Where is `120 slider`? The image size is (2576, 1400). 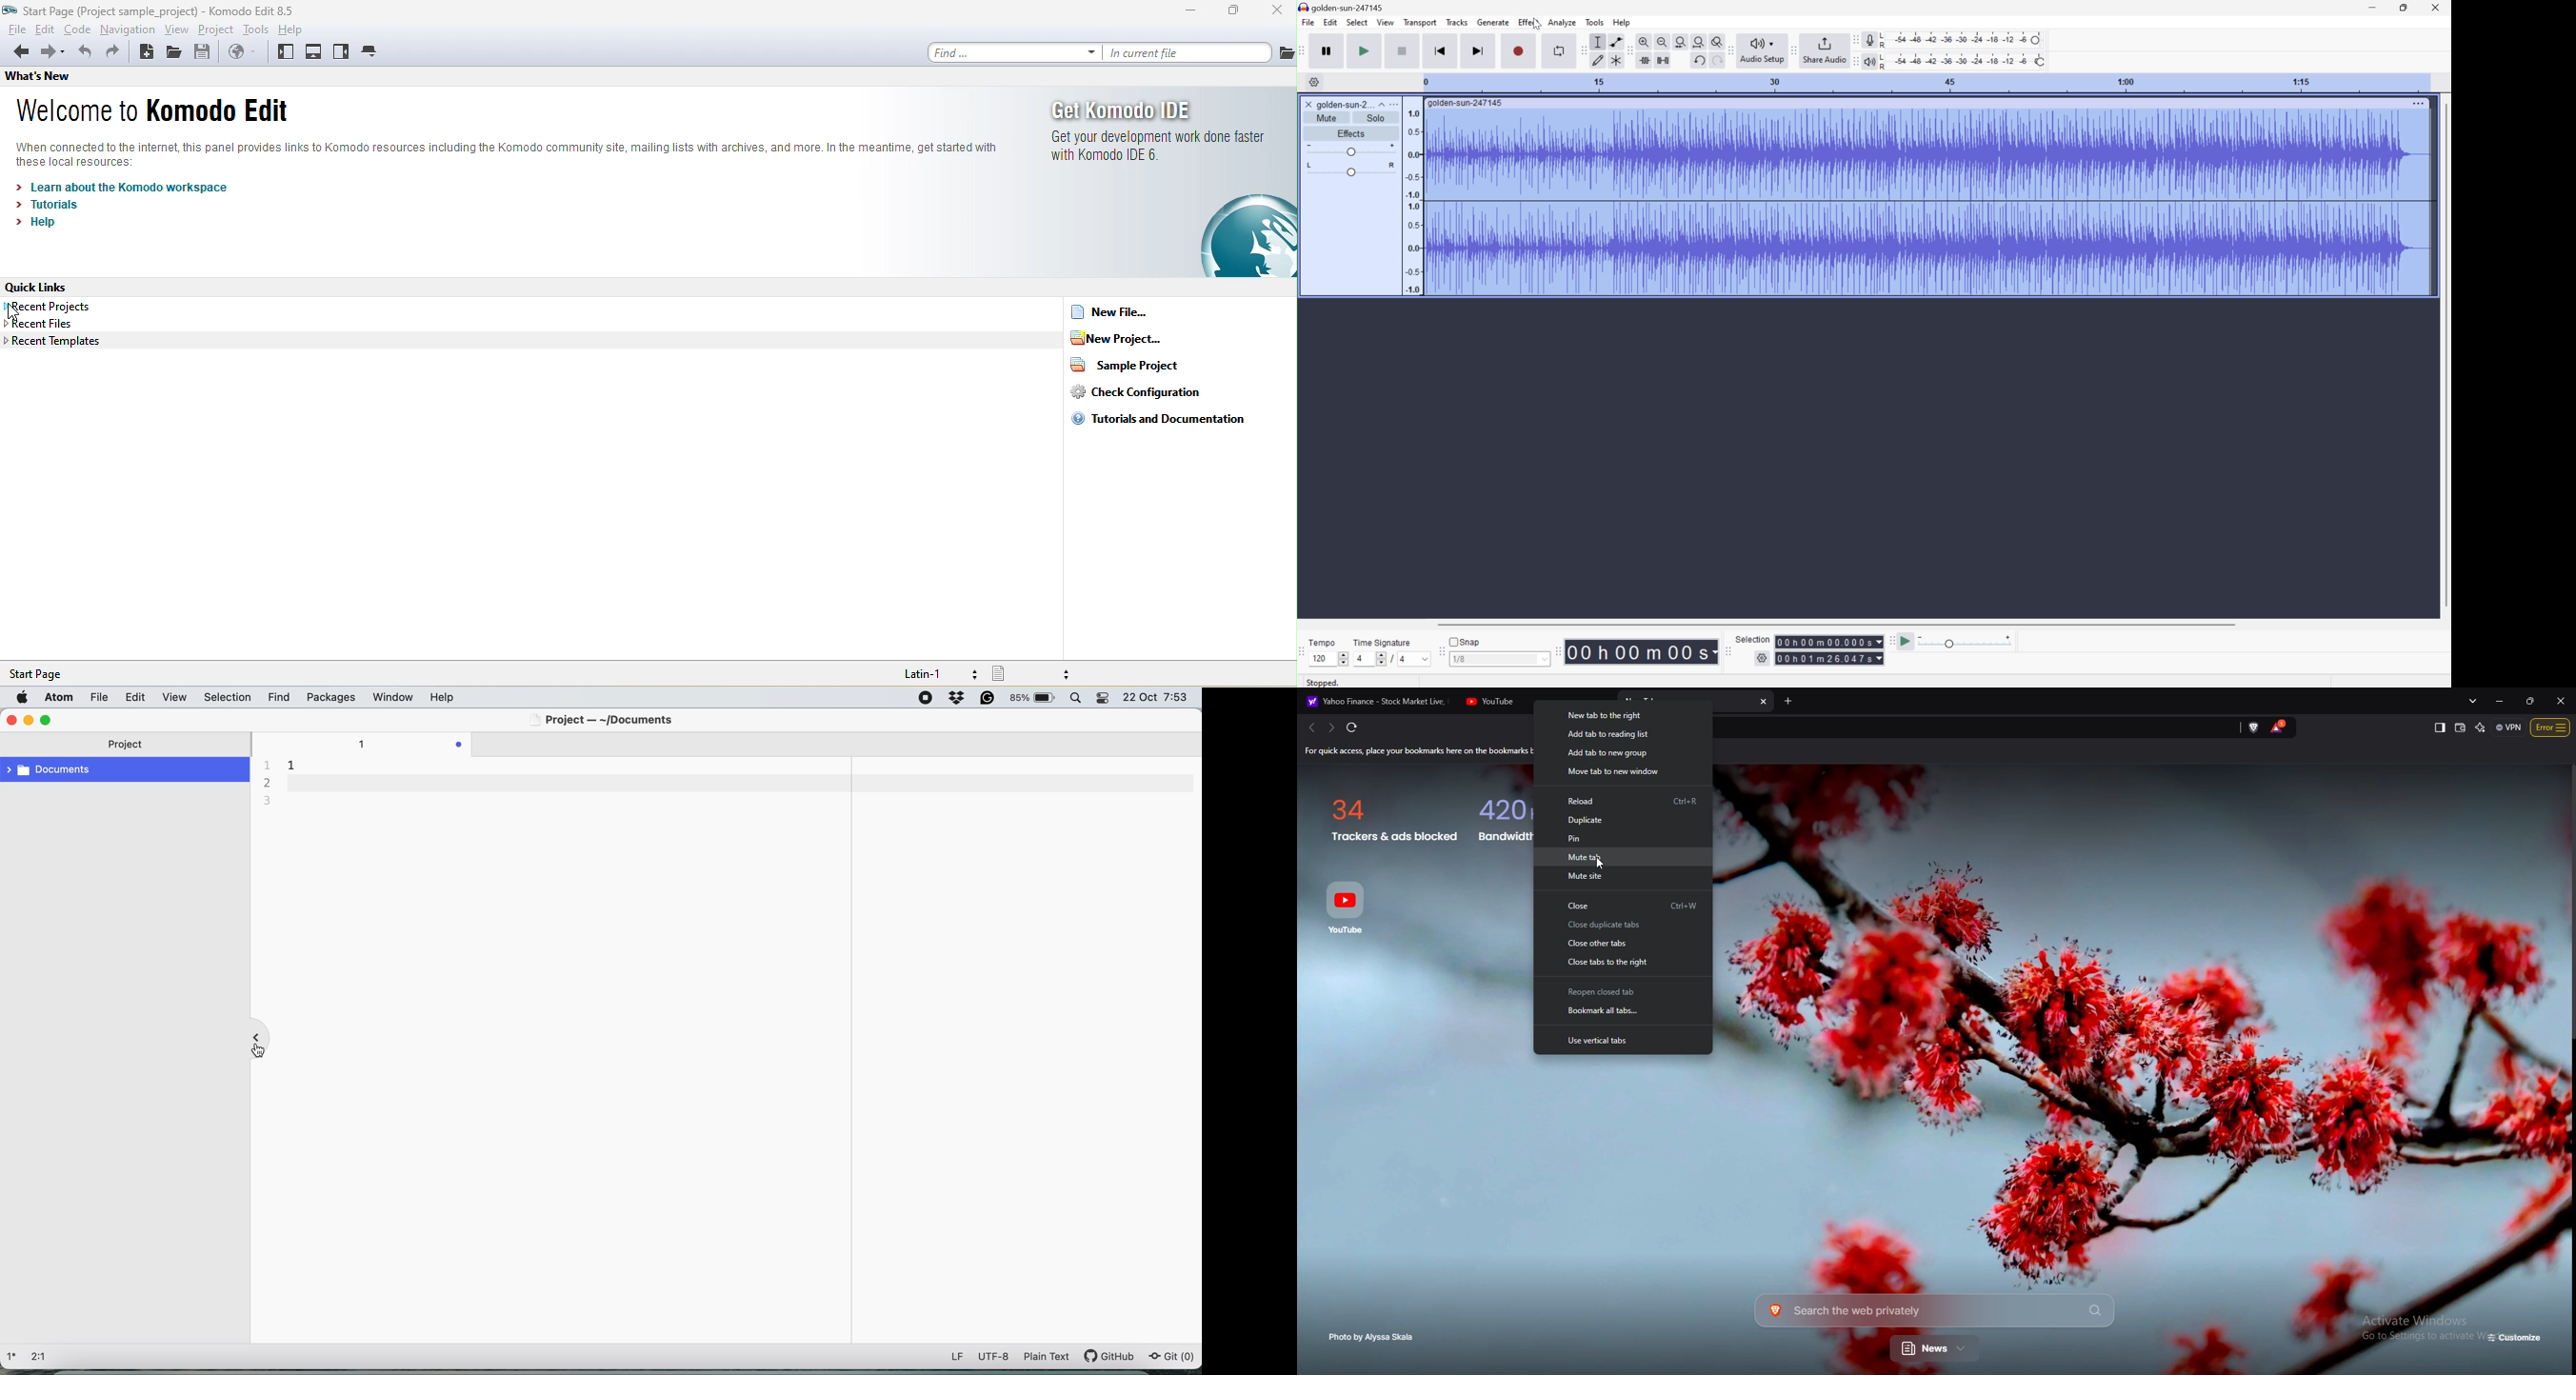
120 slider is located at coordinates (1331, 658).